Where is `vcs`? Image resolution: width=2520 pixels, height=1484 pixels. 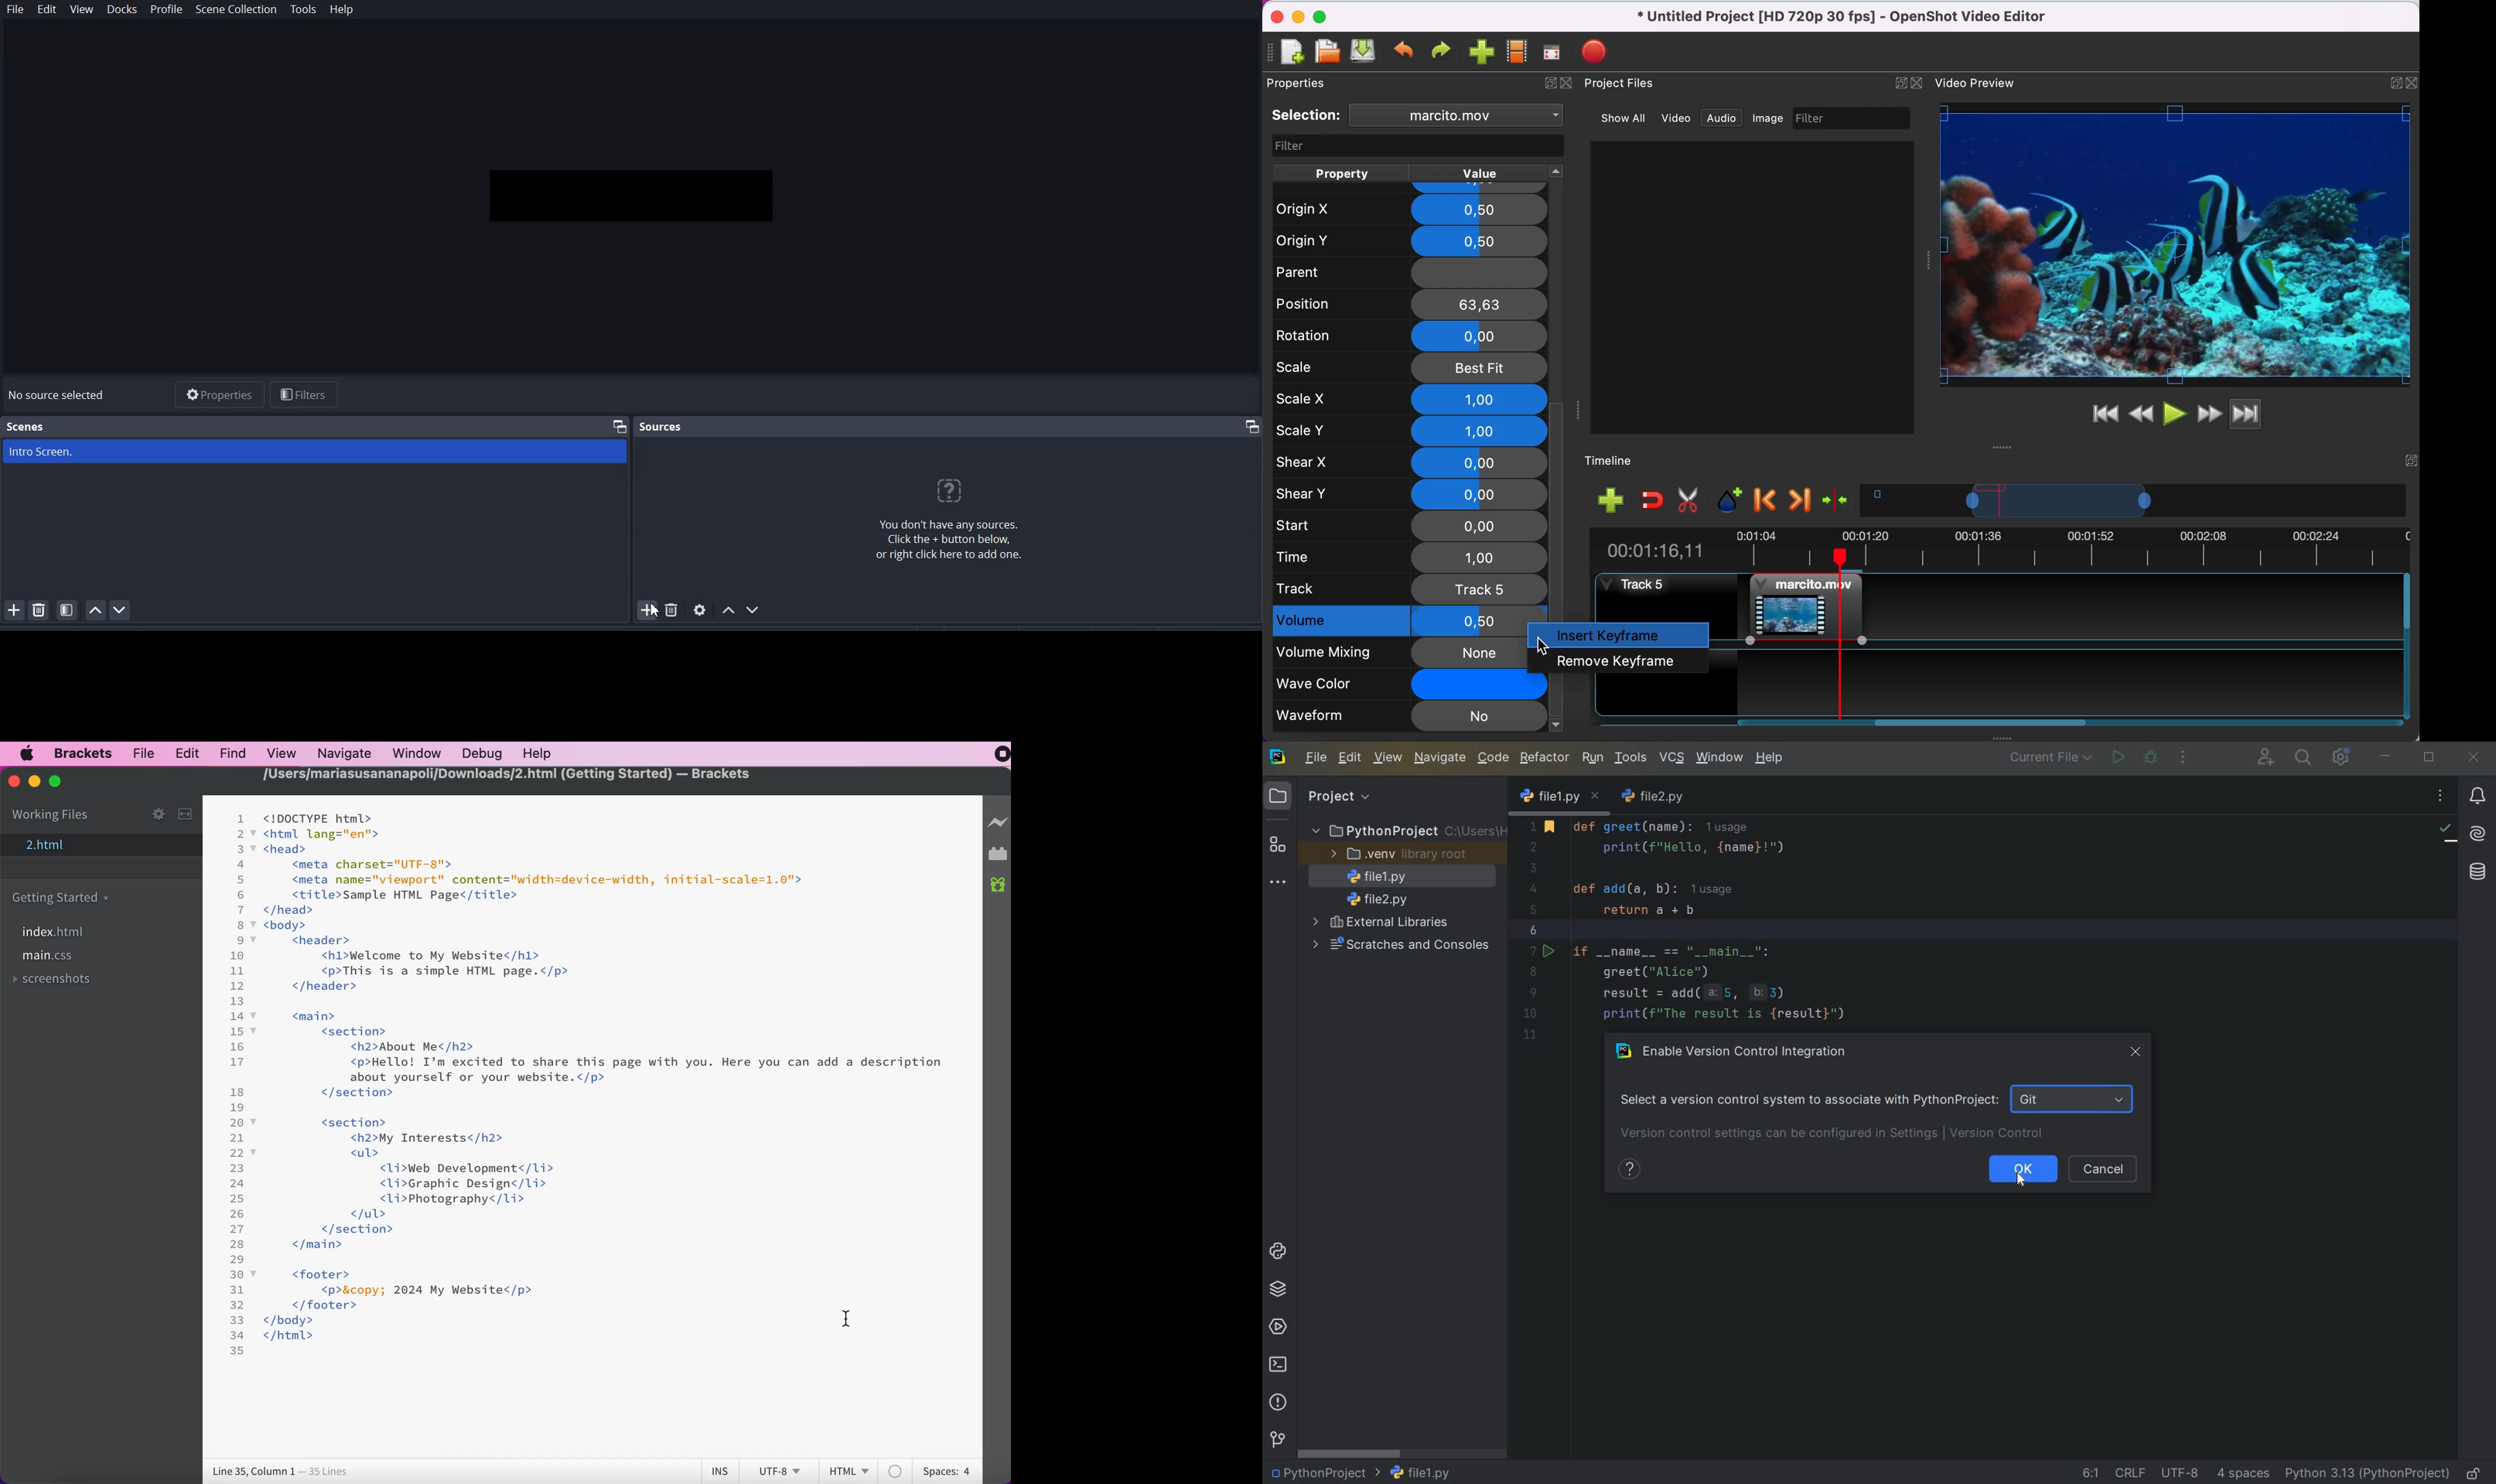 vcs is located at coordinates (1671, 757).